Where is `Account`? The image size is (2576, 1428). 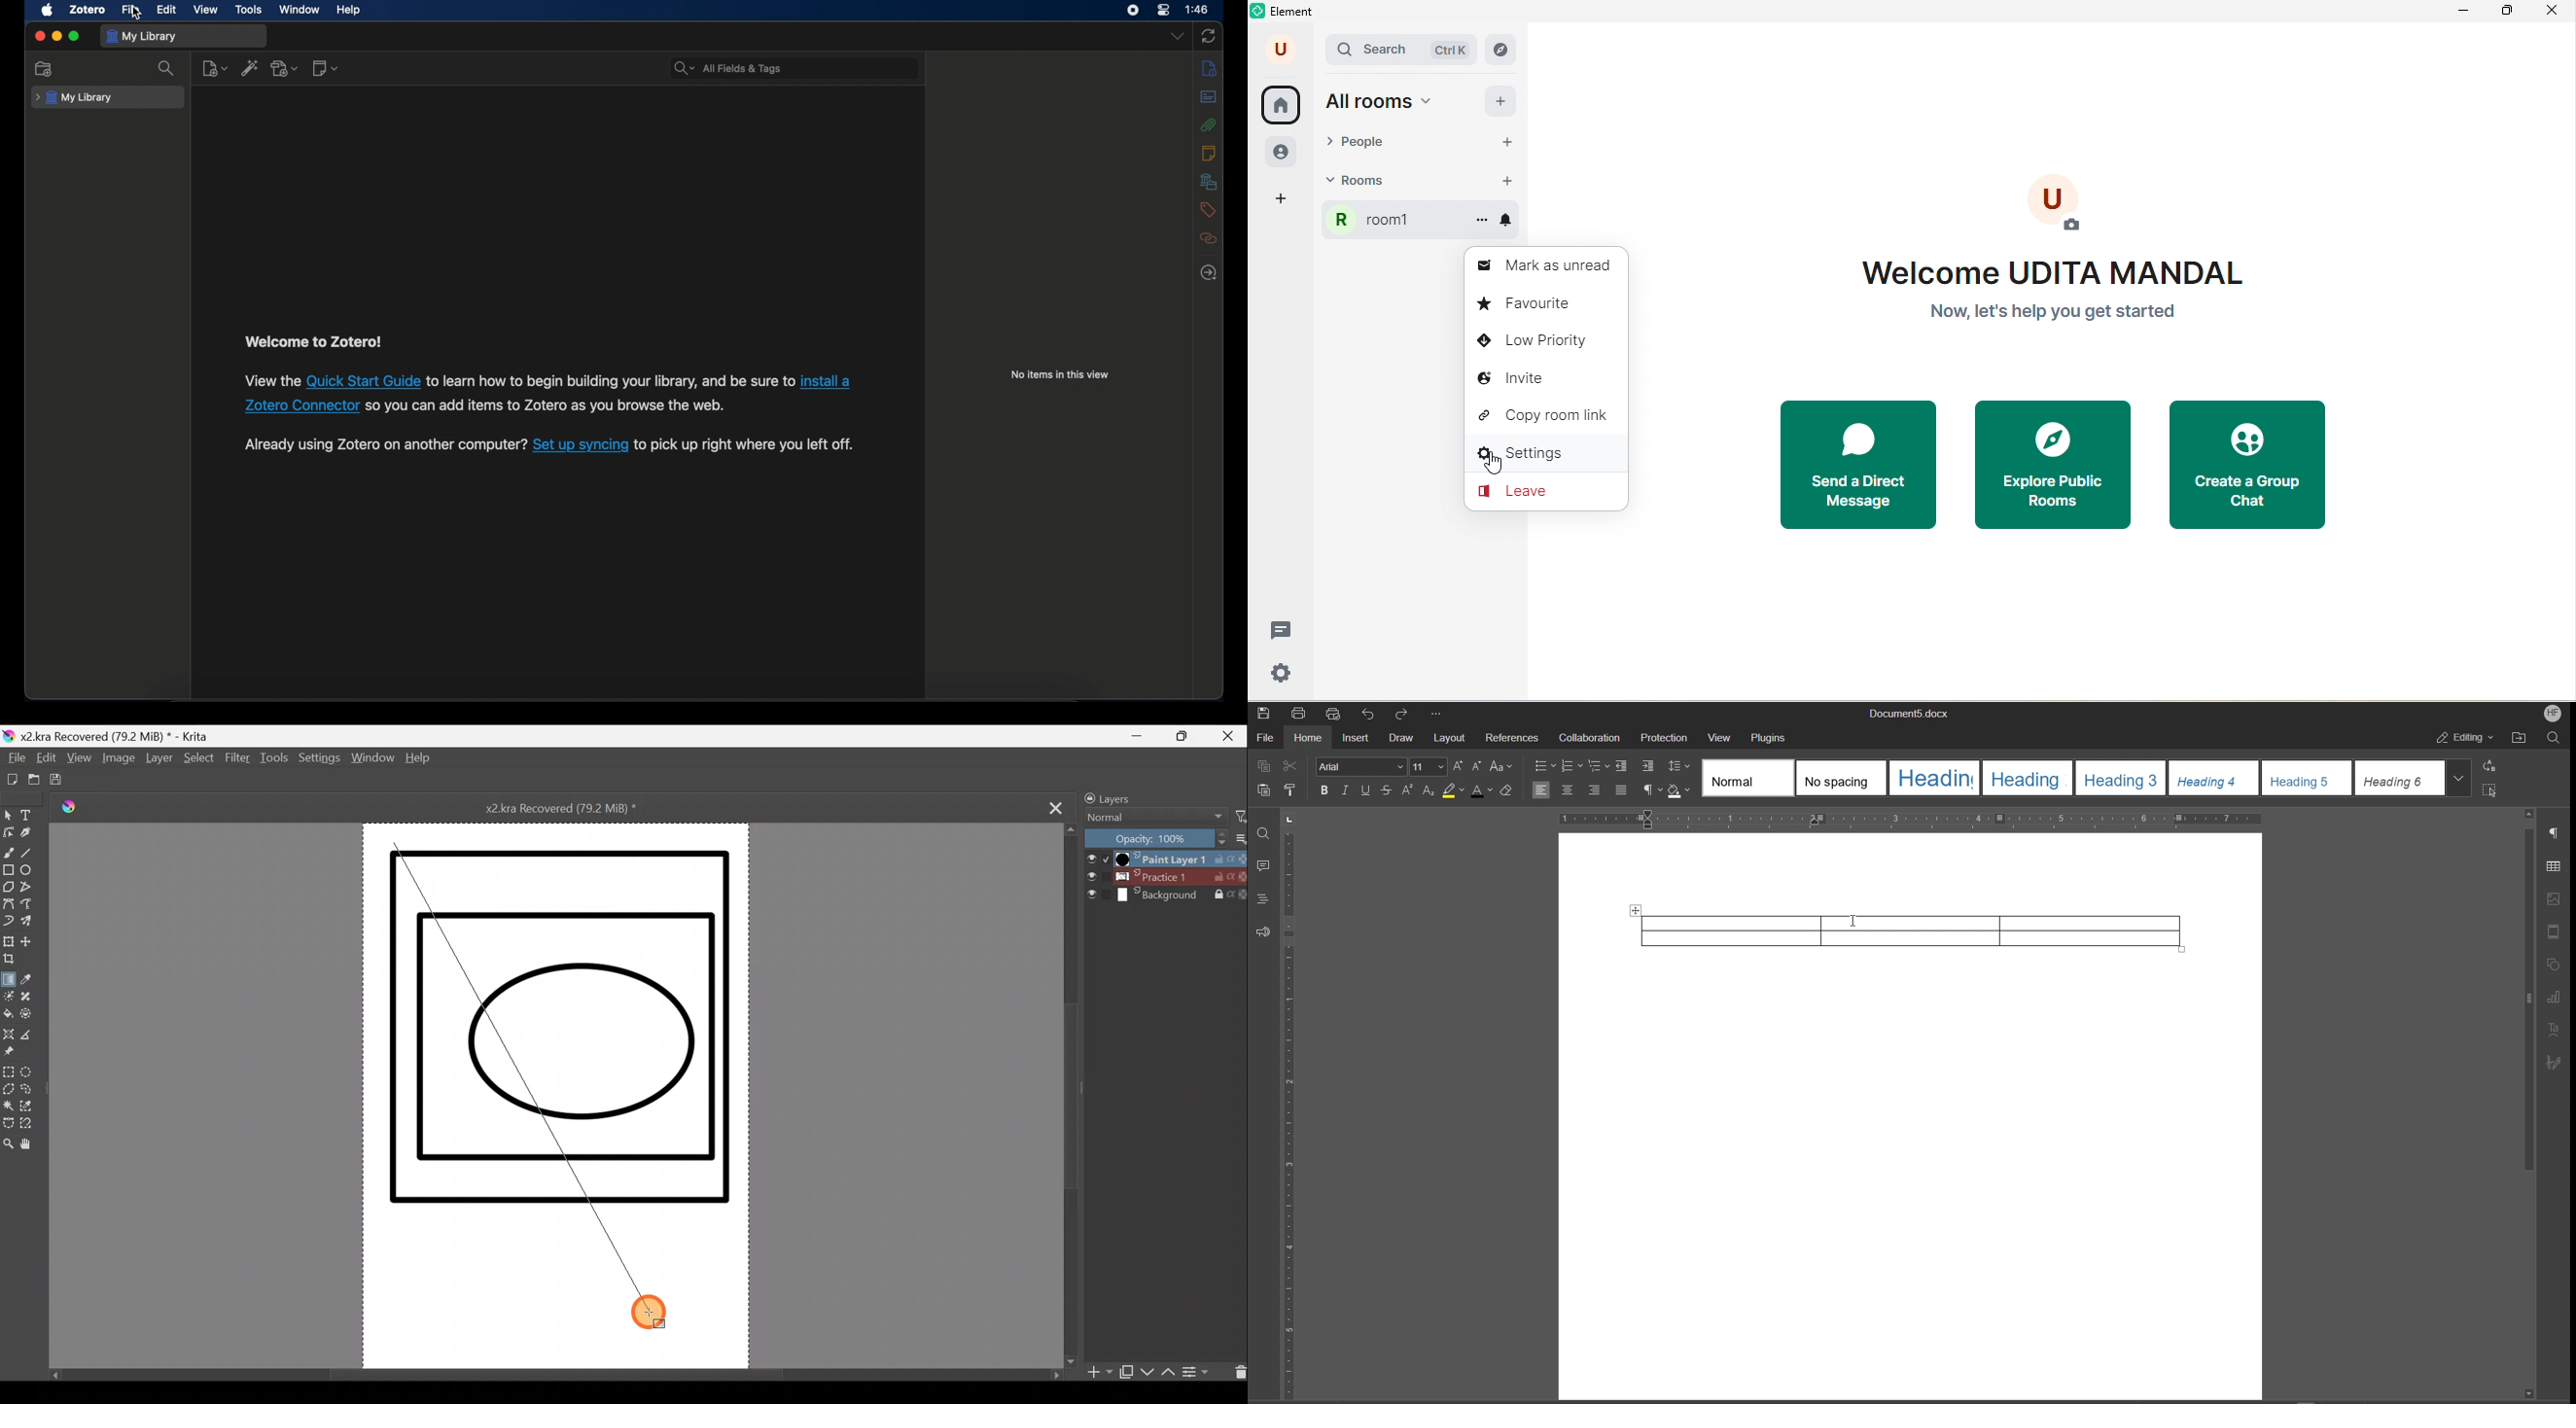 Account is located at coordinates (2551, 714).